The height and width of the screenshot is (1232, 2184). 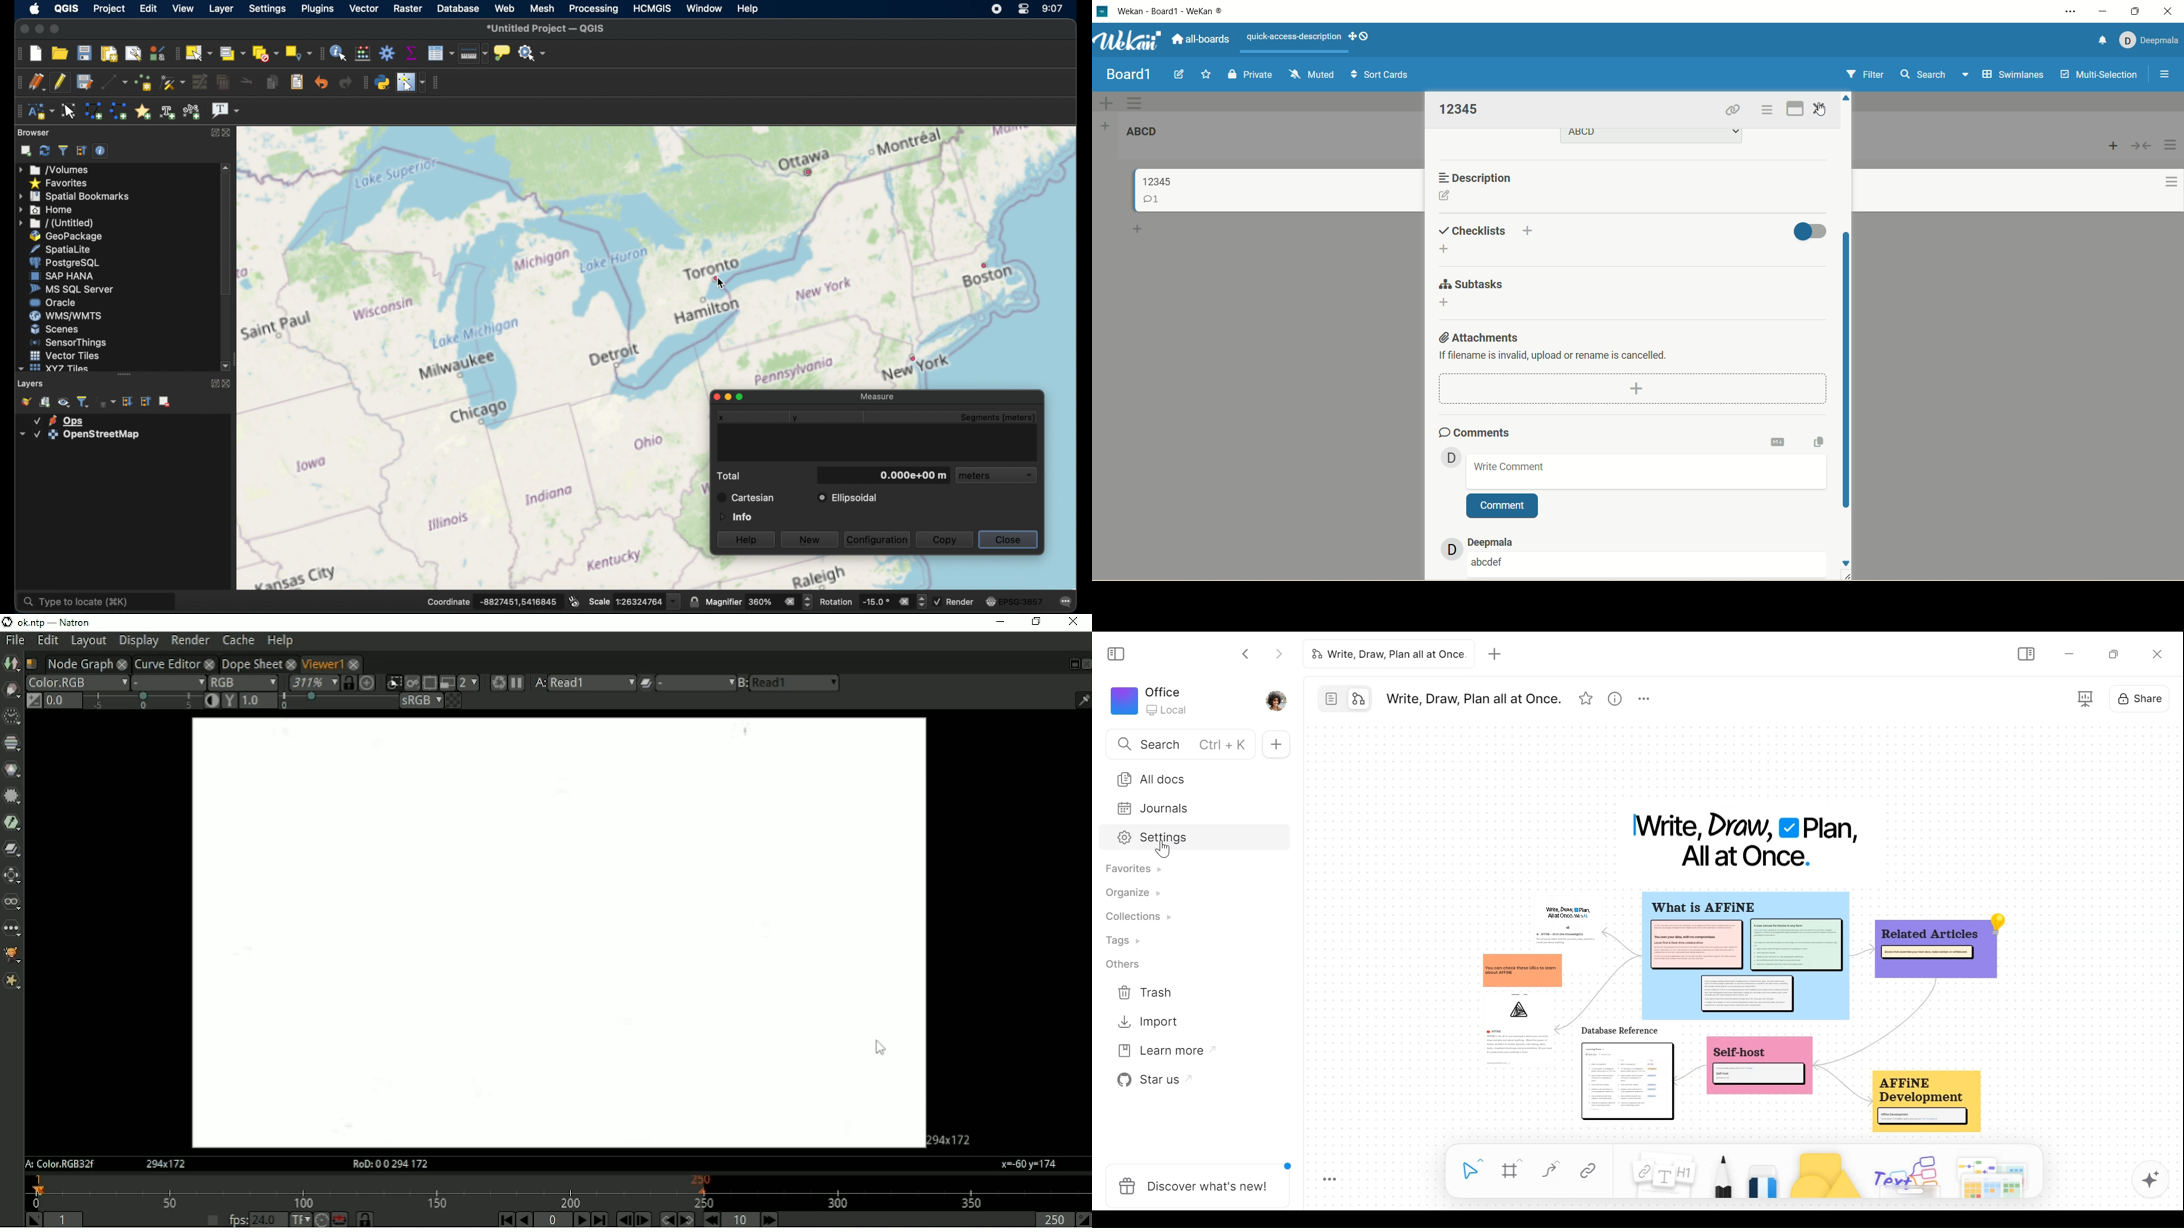 What do you see at coordinates (84, 401) in the screenshot?
I see `filter legend` at bounding box center [84, 401].